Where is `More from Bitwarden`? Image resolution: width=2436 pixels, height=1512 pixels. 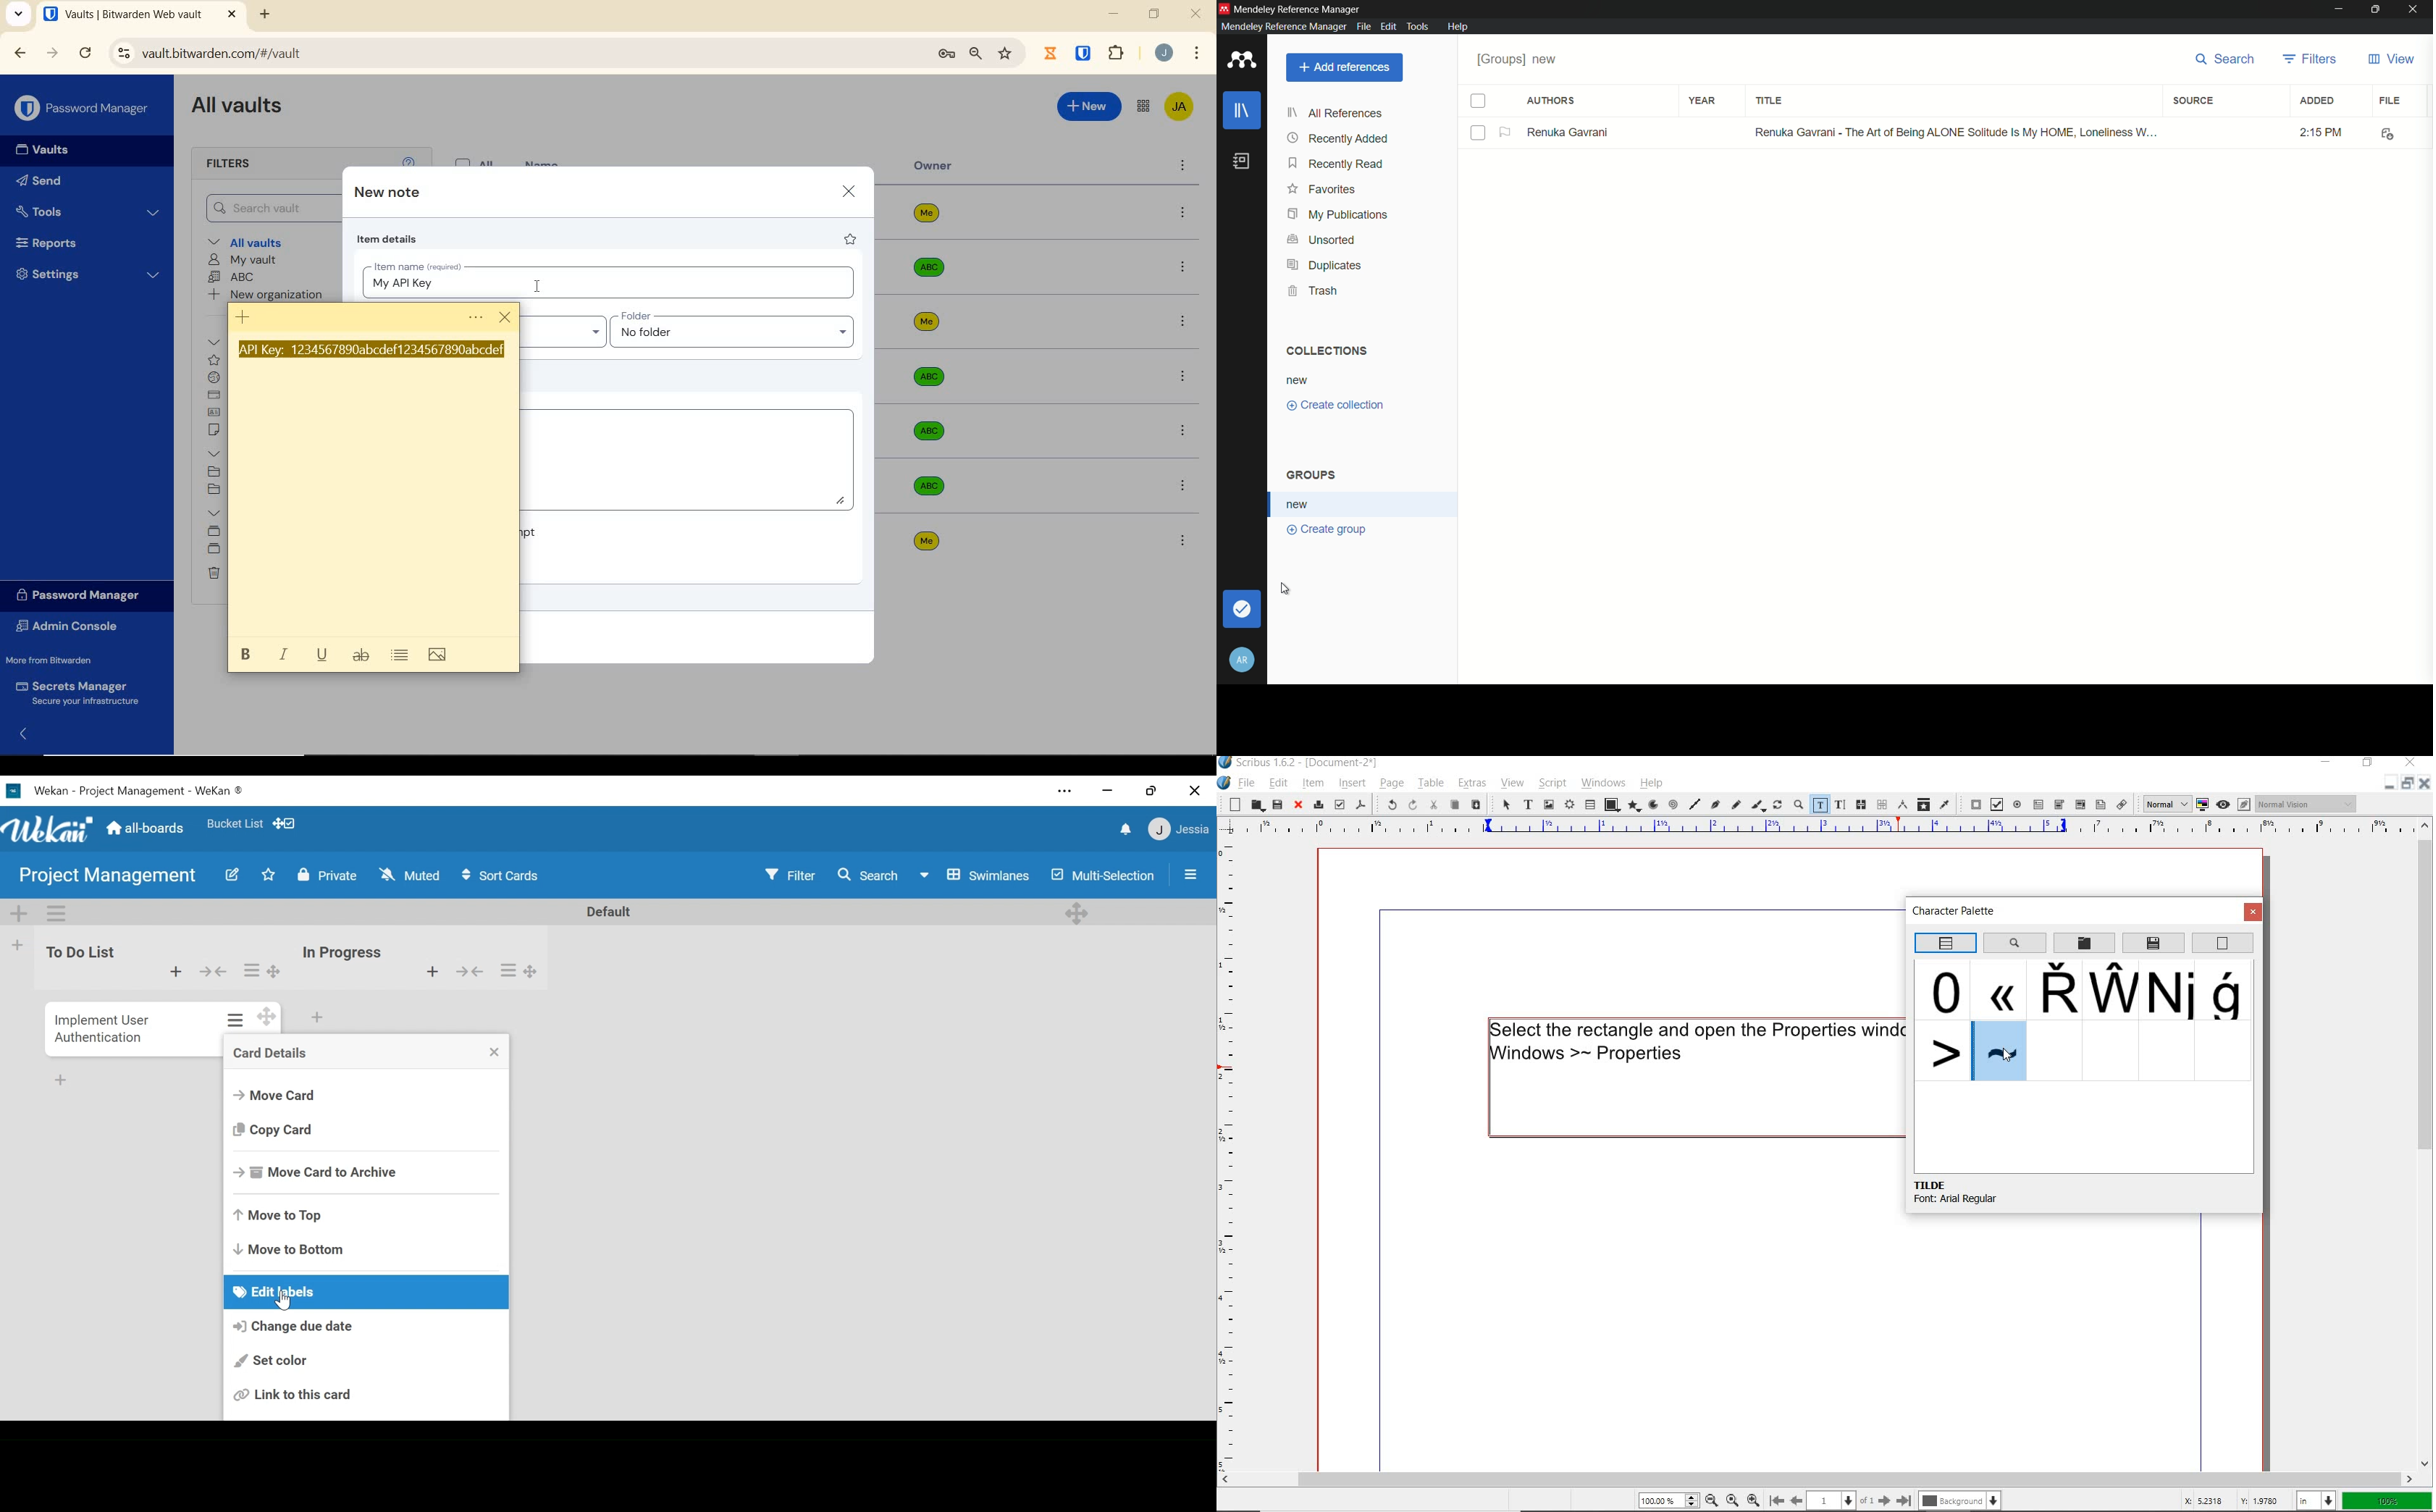
More from Bitwarden is located at coordinates (64, 660).